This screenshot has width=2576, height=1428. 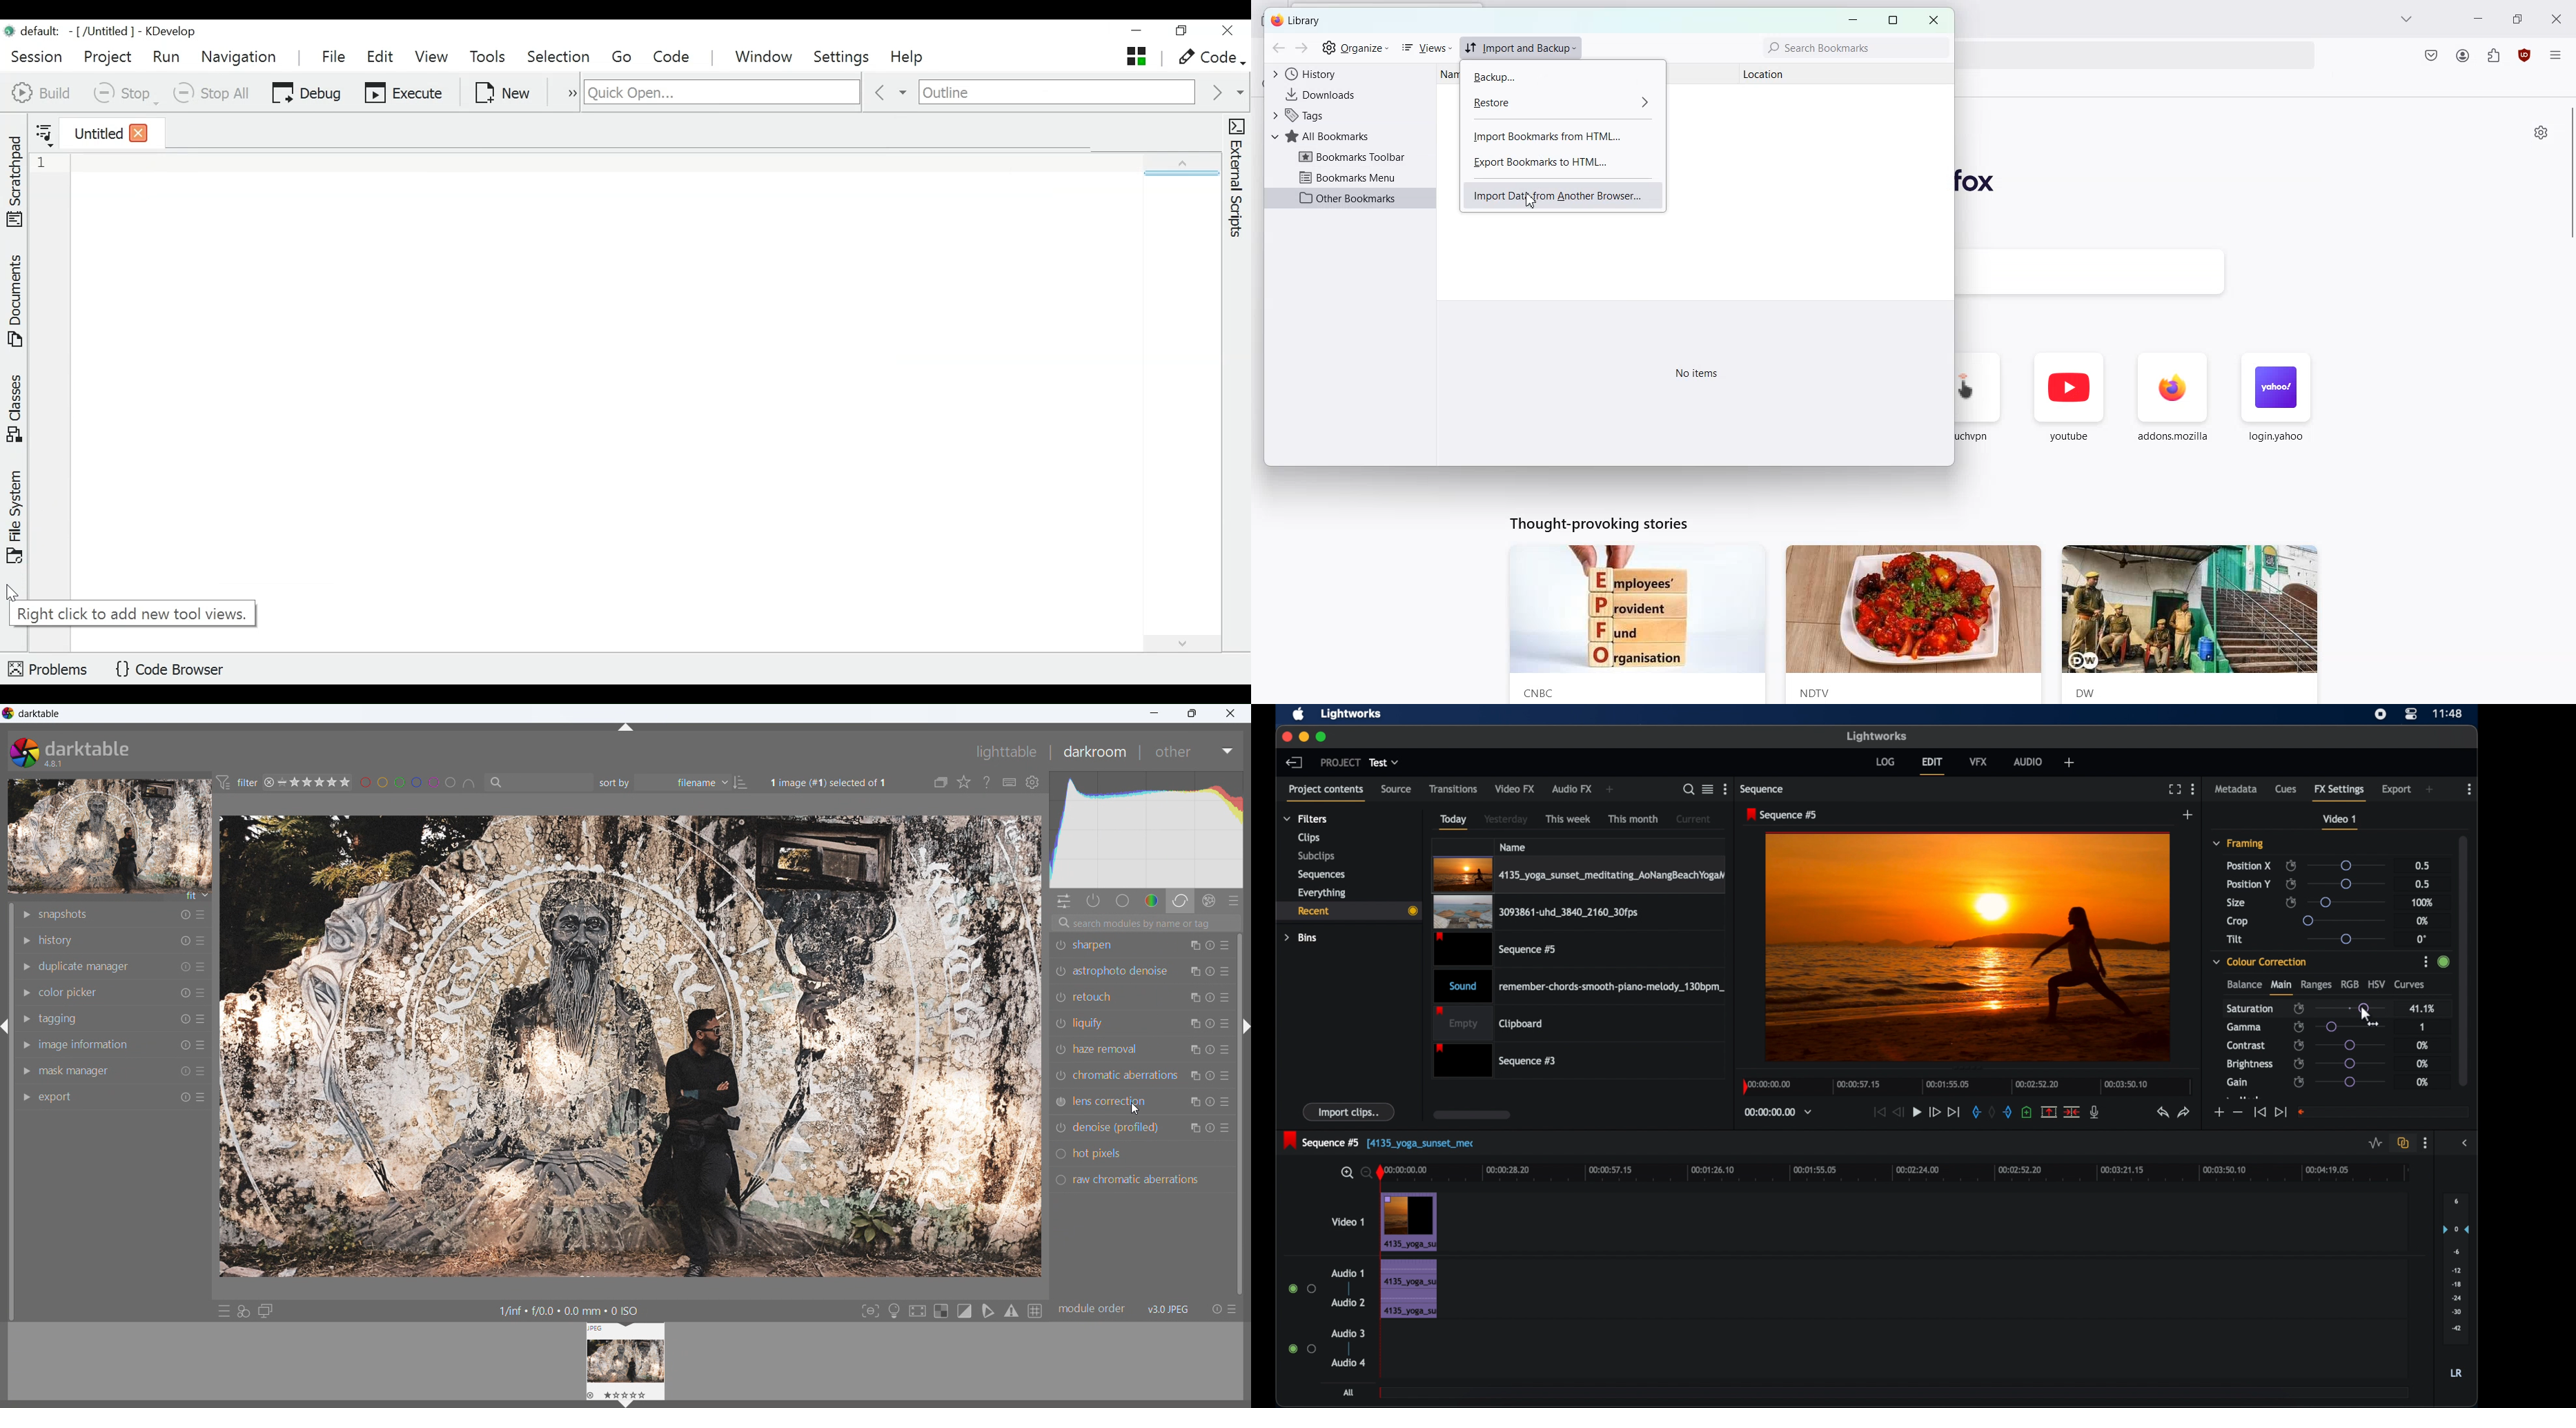 I want to click on this month, so click(x=1633, y=819).